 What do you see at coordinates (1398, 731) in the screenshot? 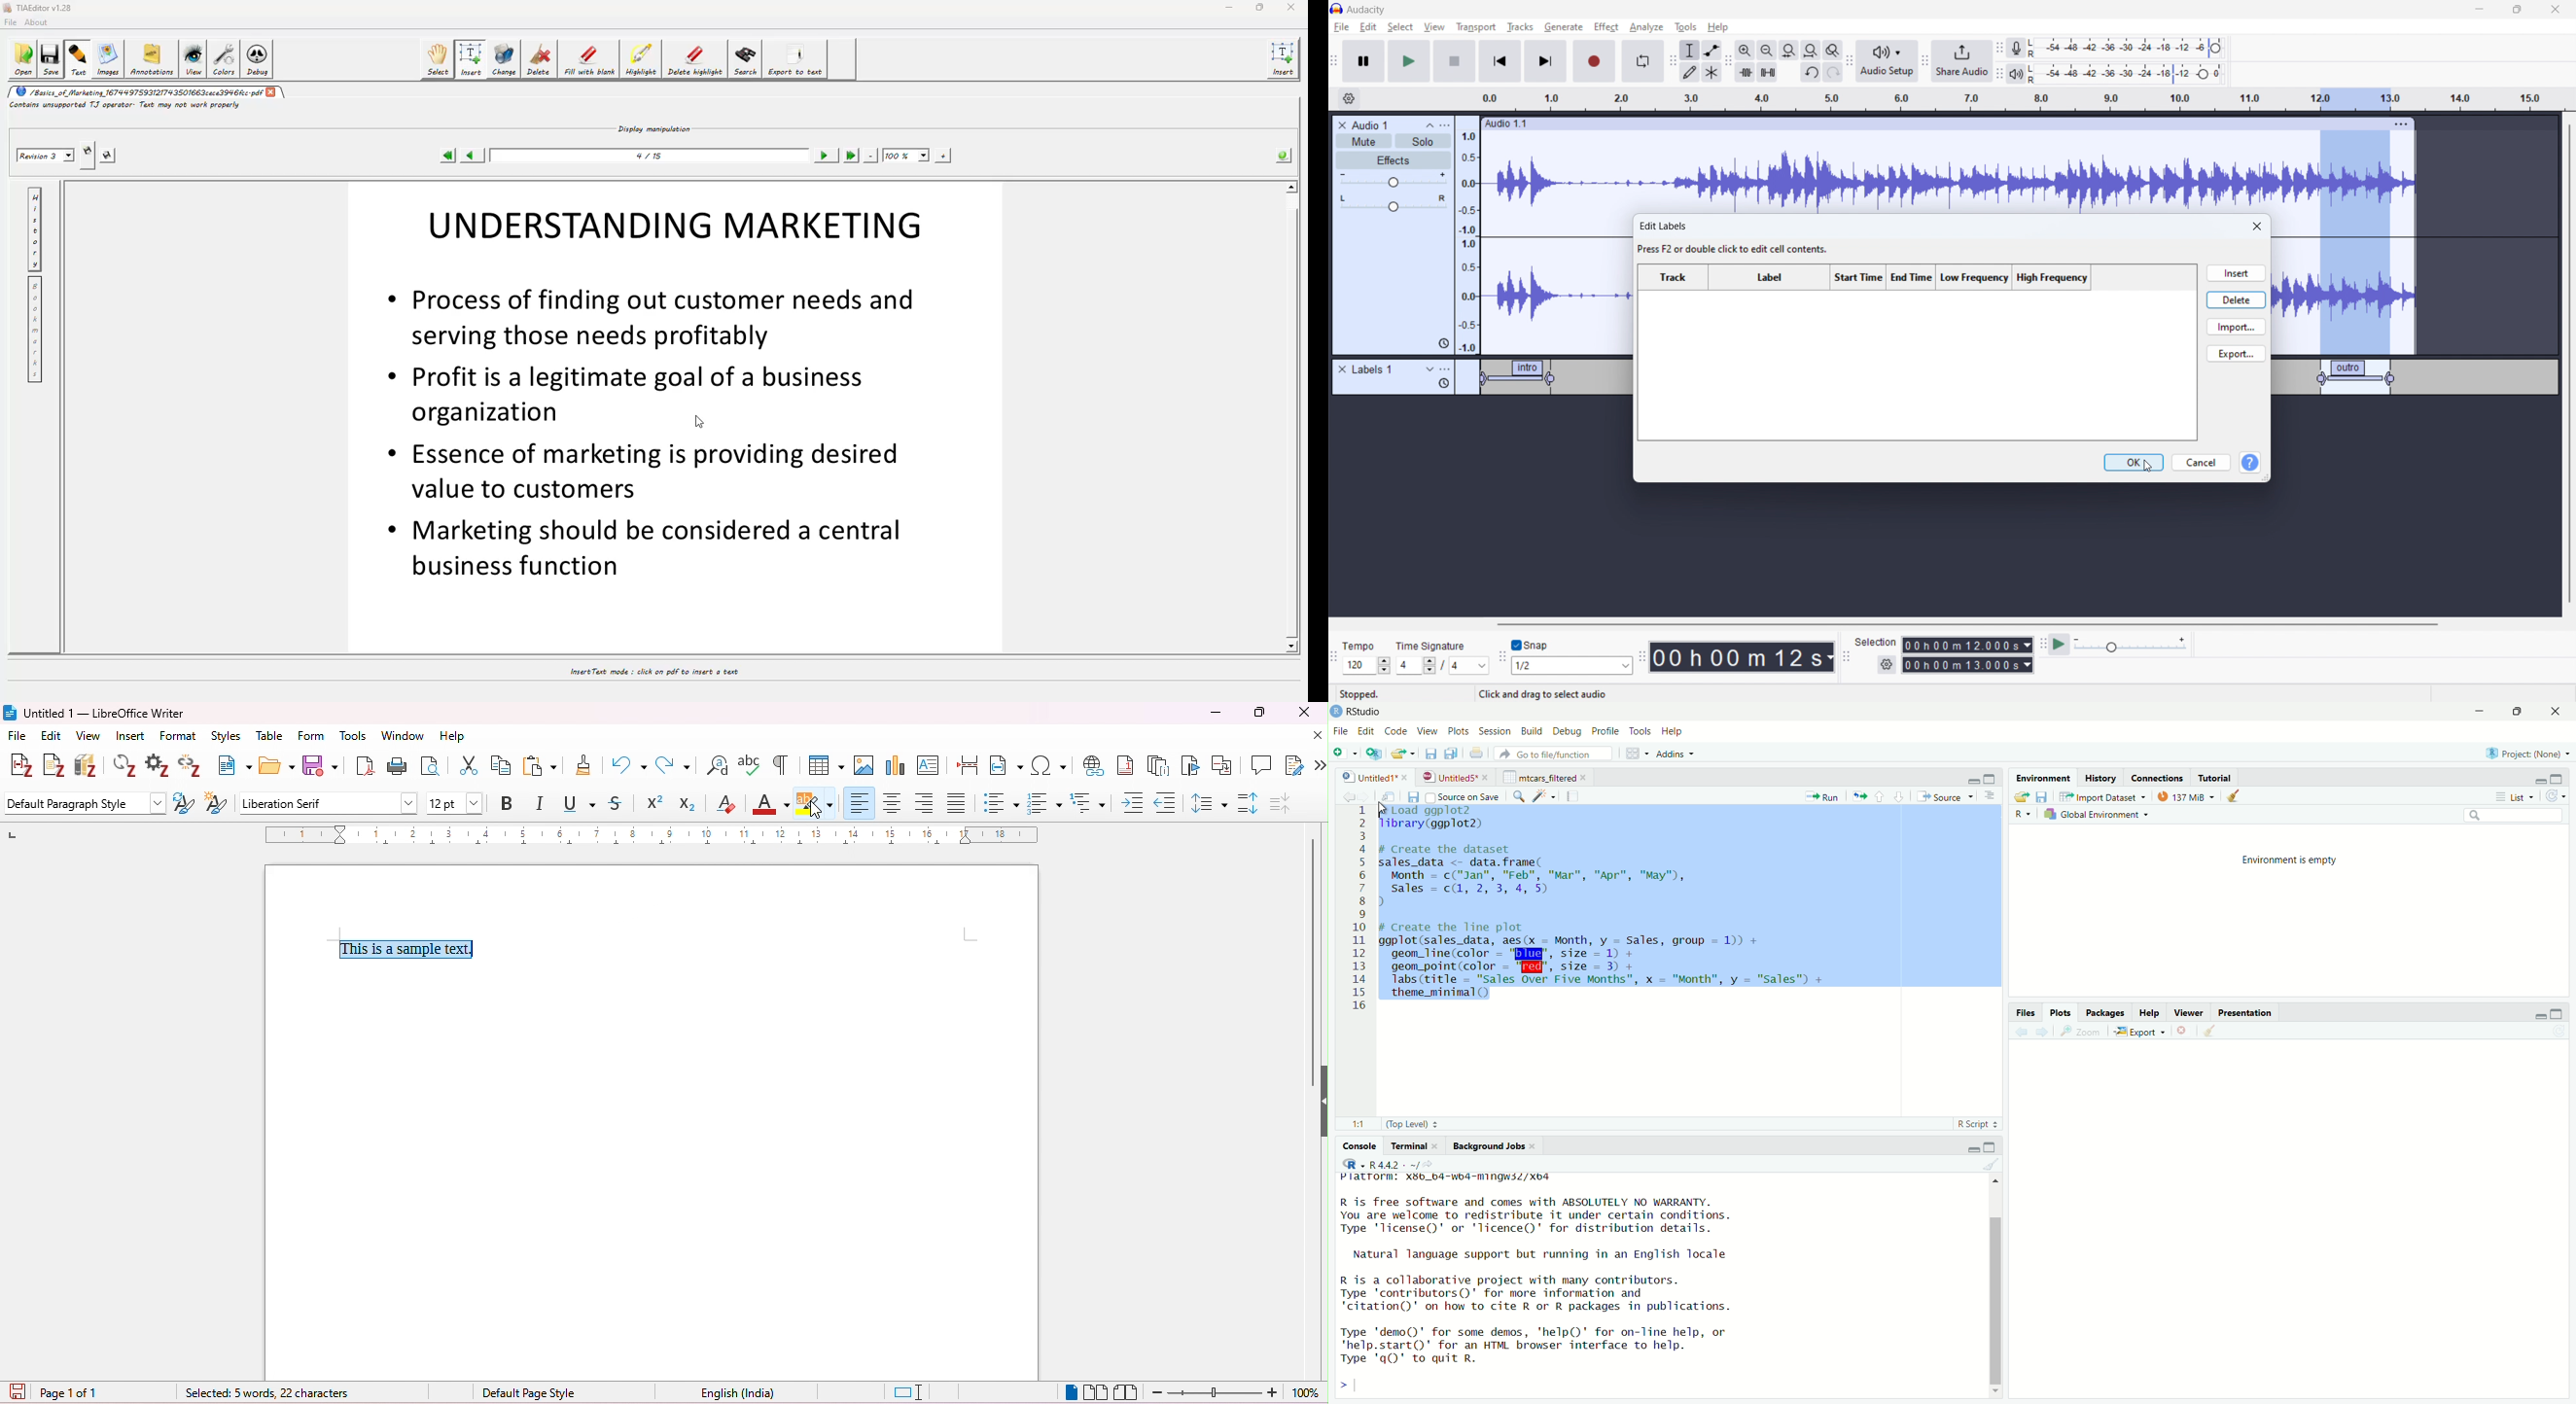
I see `code` at bounding box center [1398, 731].